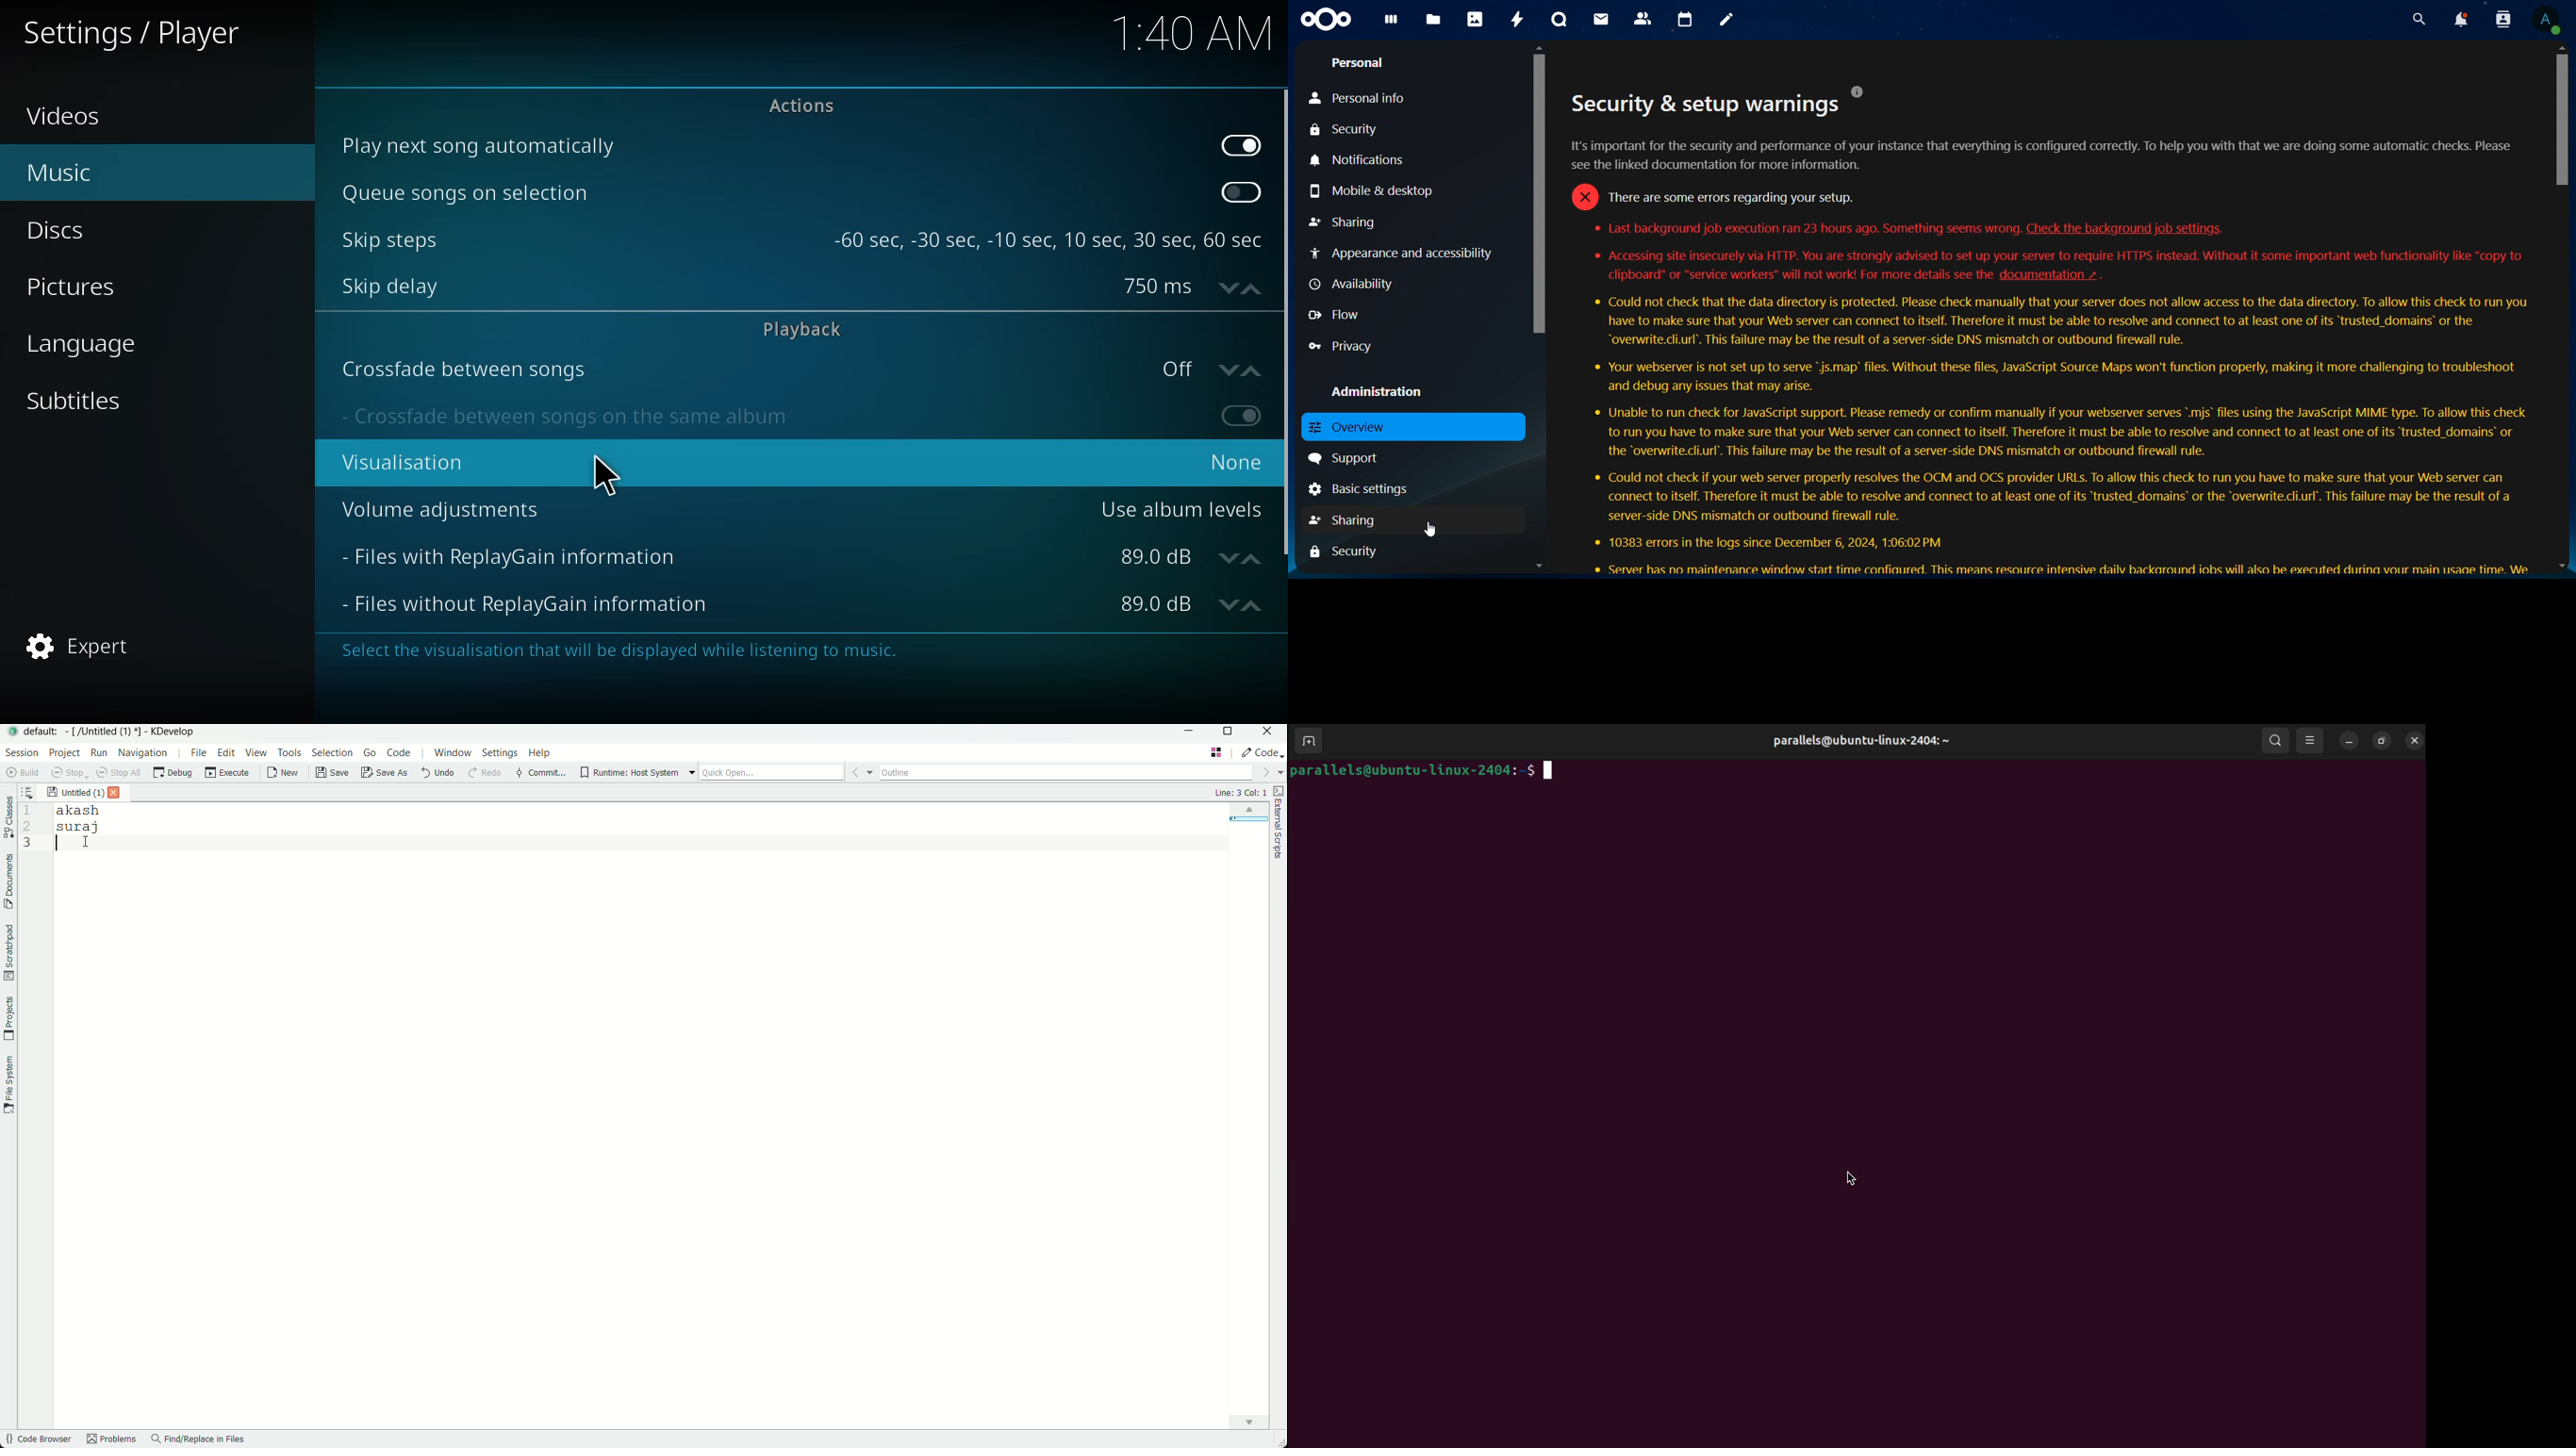  What do you see at coordinates (1389, 23) in the screenshot?
I see `dashboard` at bounding box center [1389, 23].